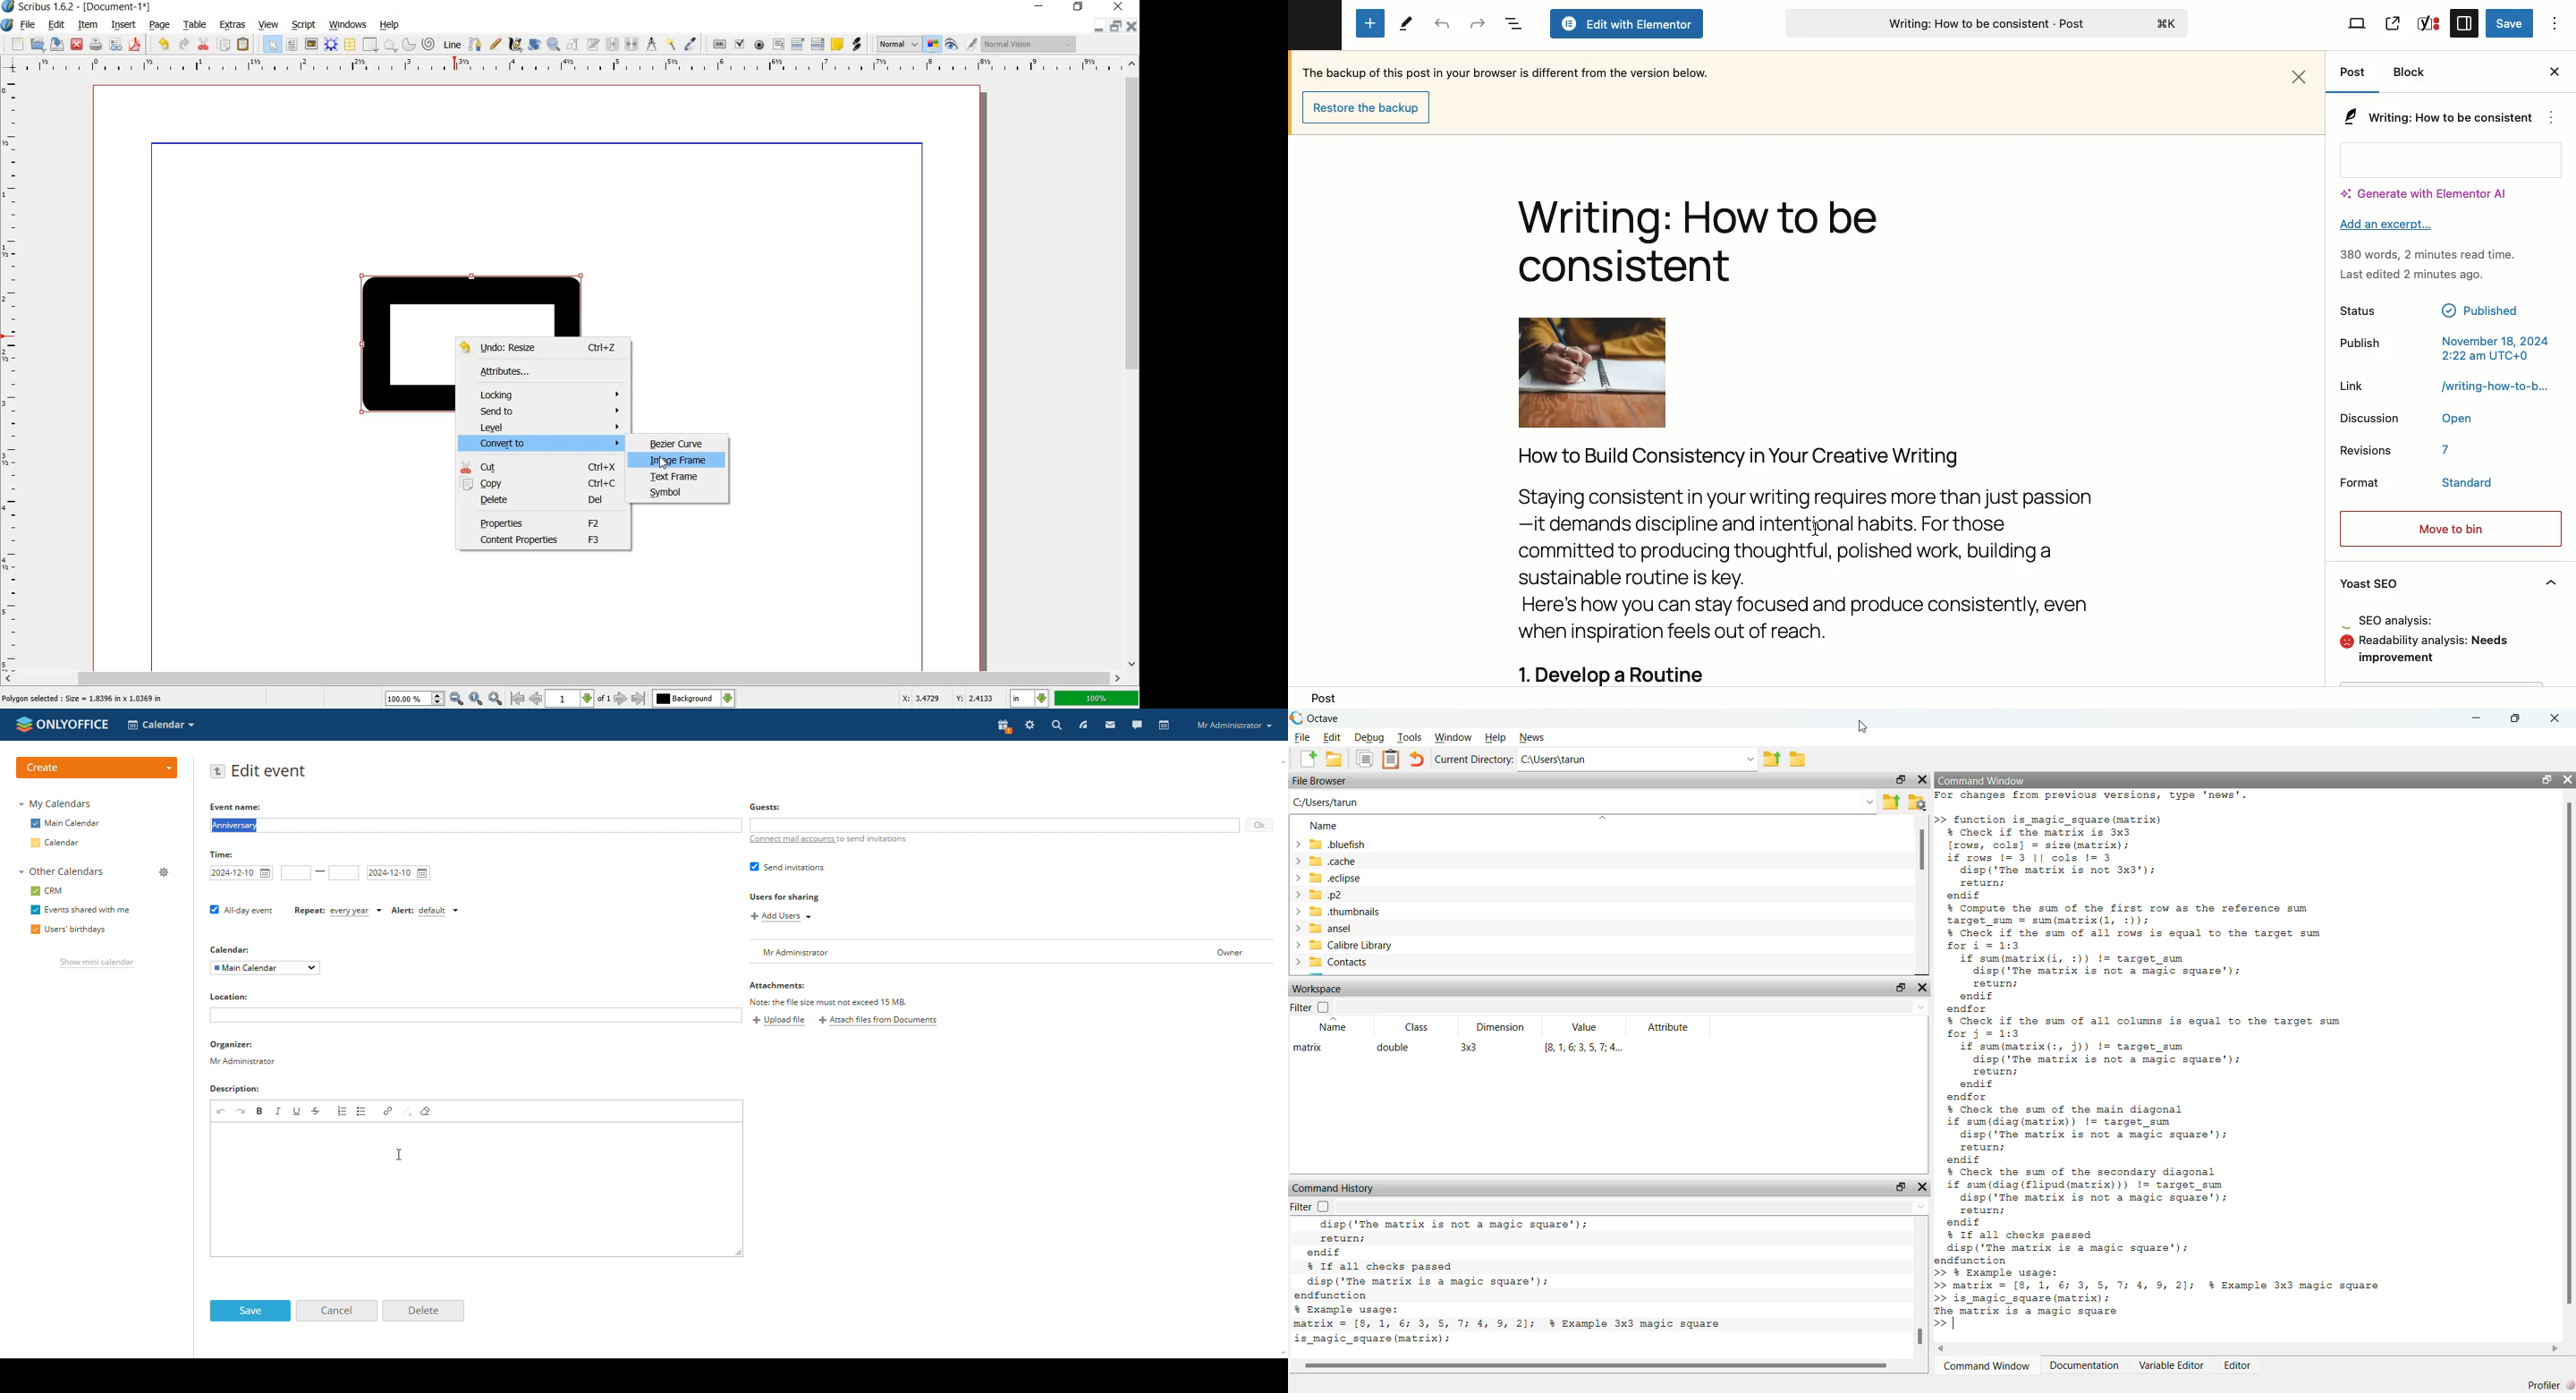 This screenshot has height=1400, width=2576. What do you see at coordinates (428, 43) in the screenshot?
I see `spiral` at bounding box center [428, 43].